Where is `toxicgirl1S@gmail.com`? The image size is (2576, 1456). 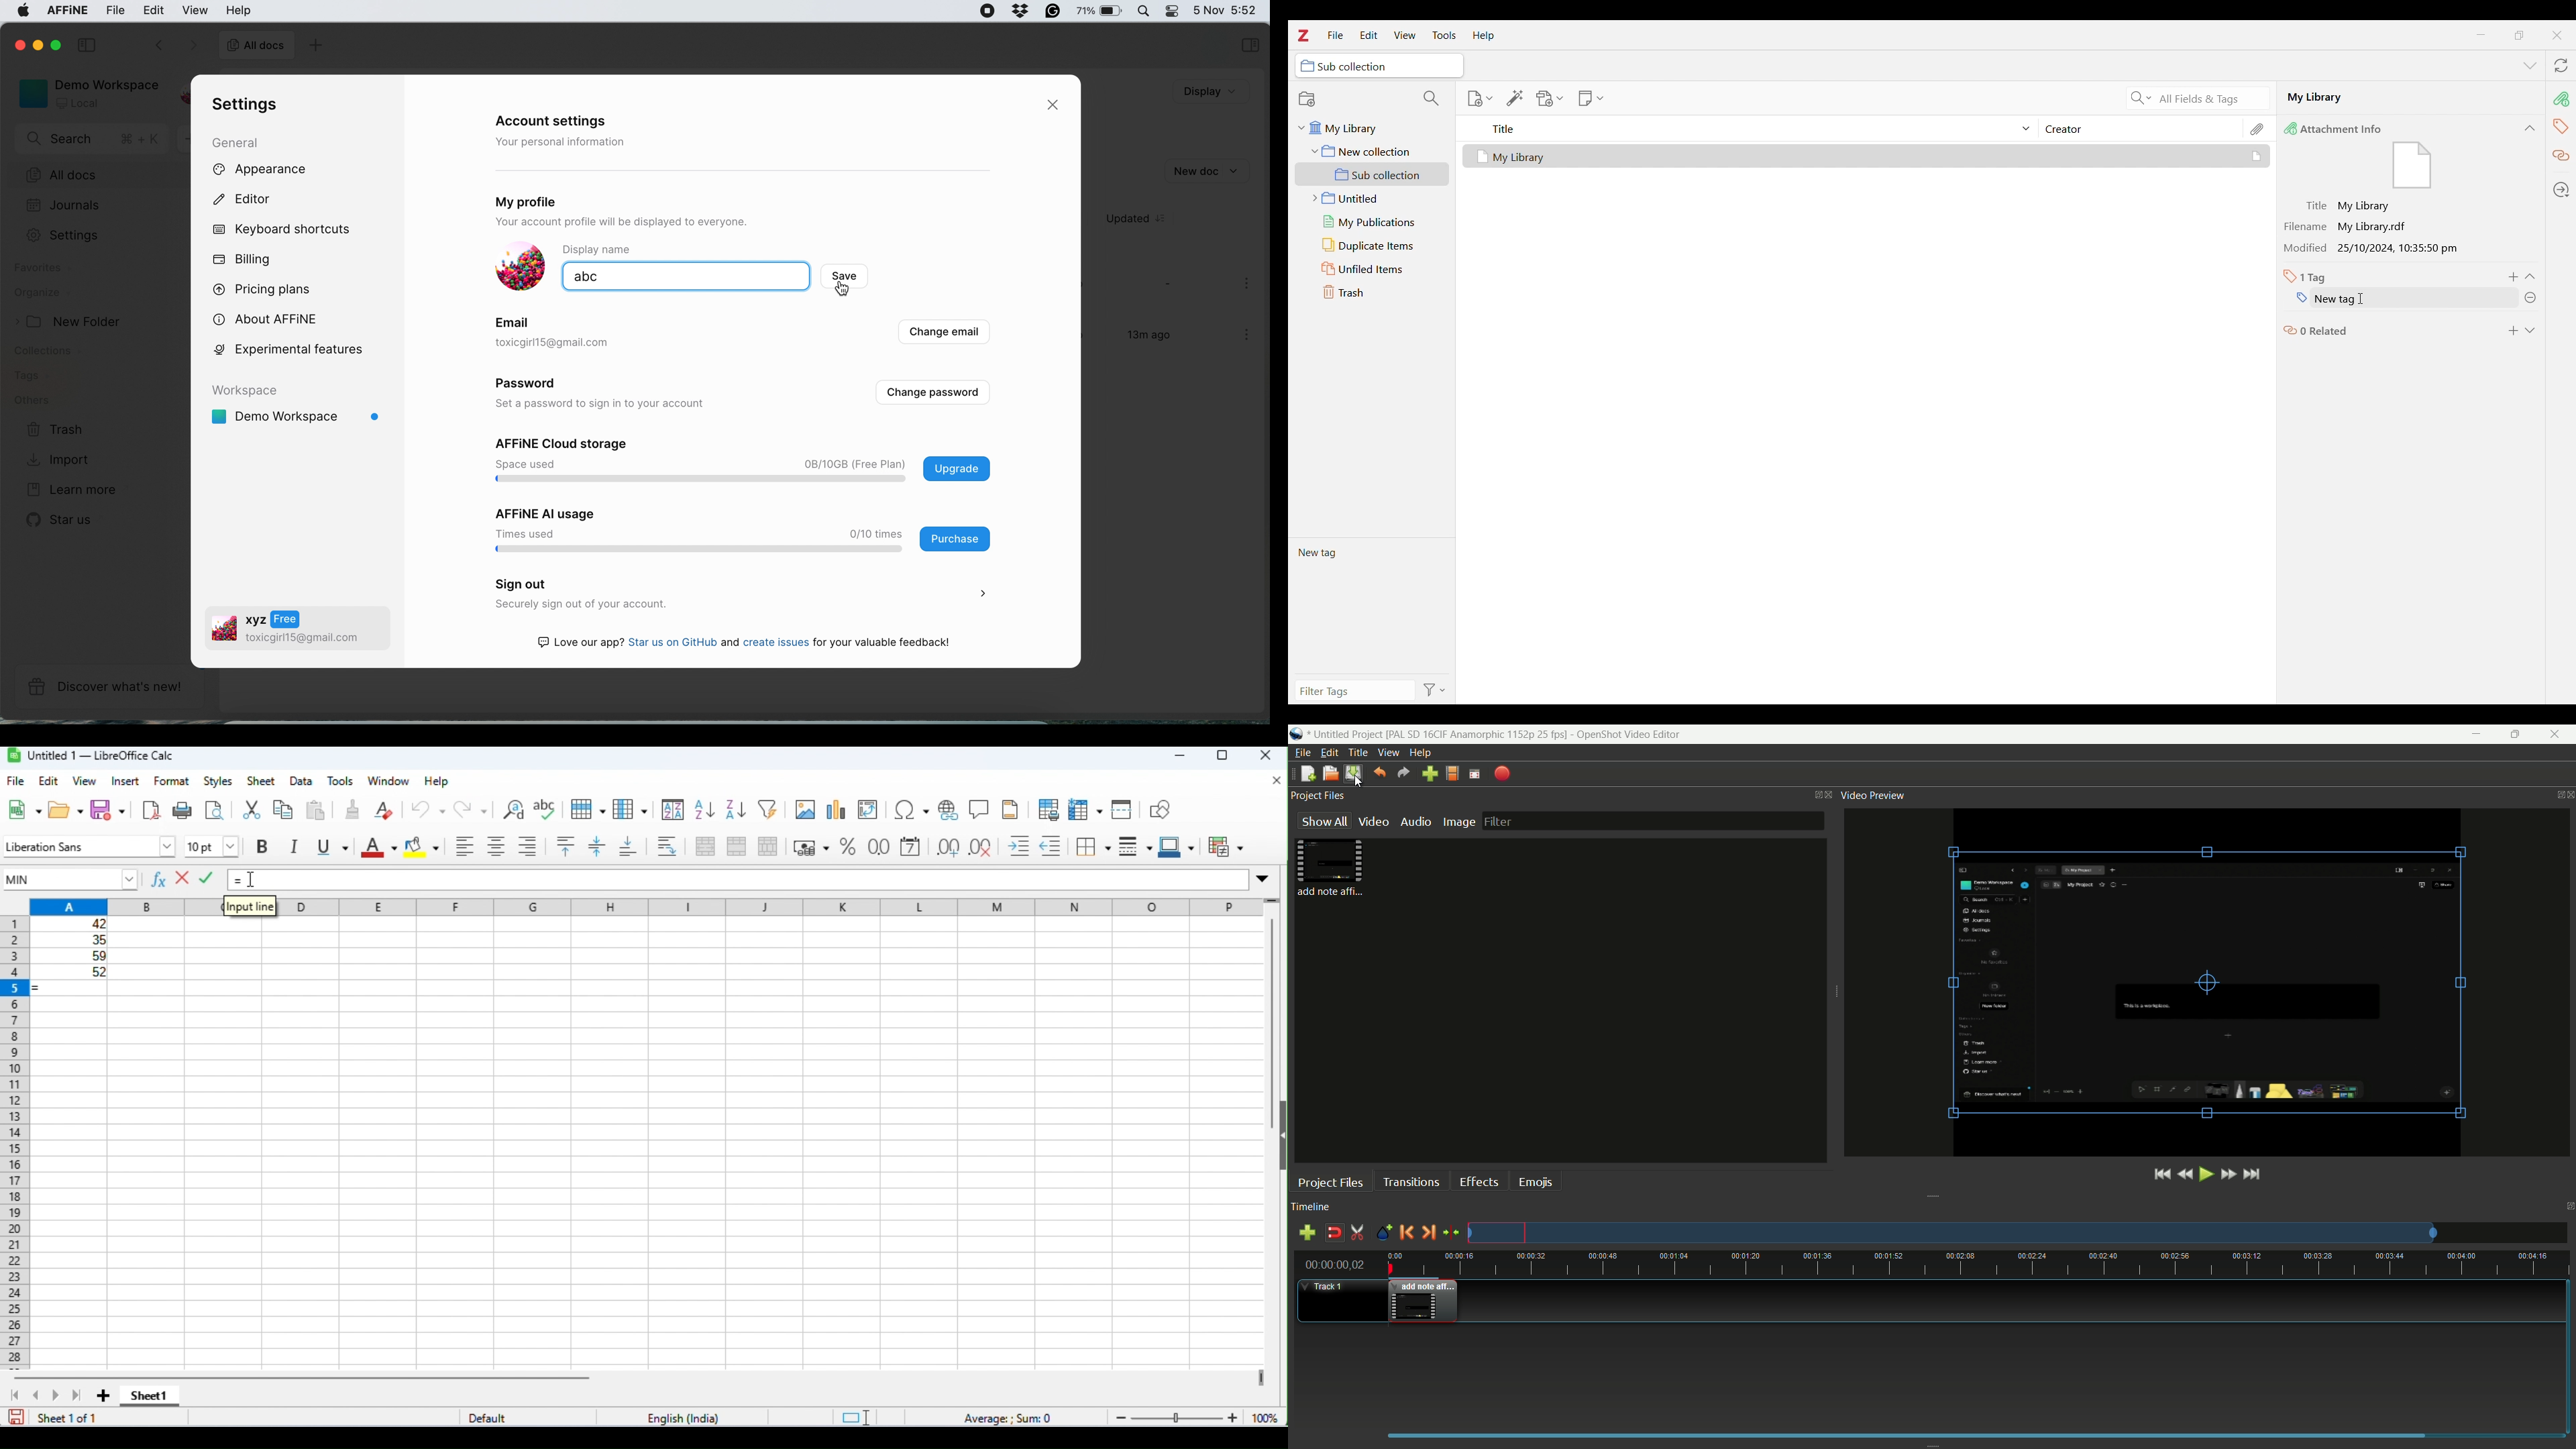 toxicgirl1S@gmail.com is located at coordinates (571, 343).